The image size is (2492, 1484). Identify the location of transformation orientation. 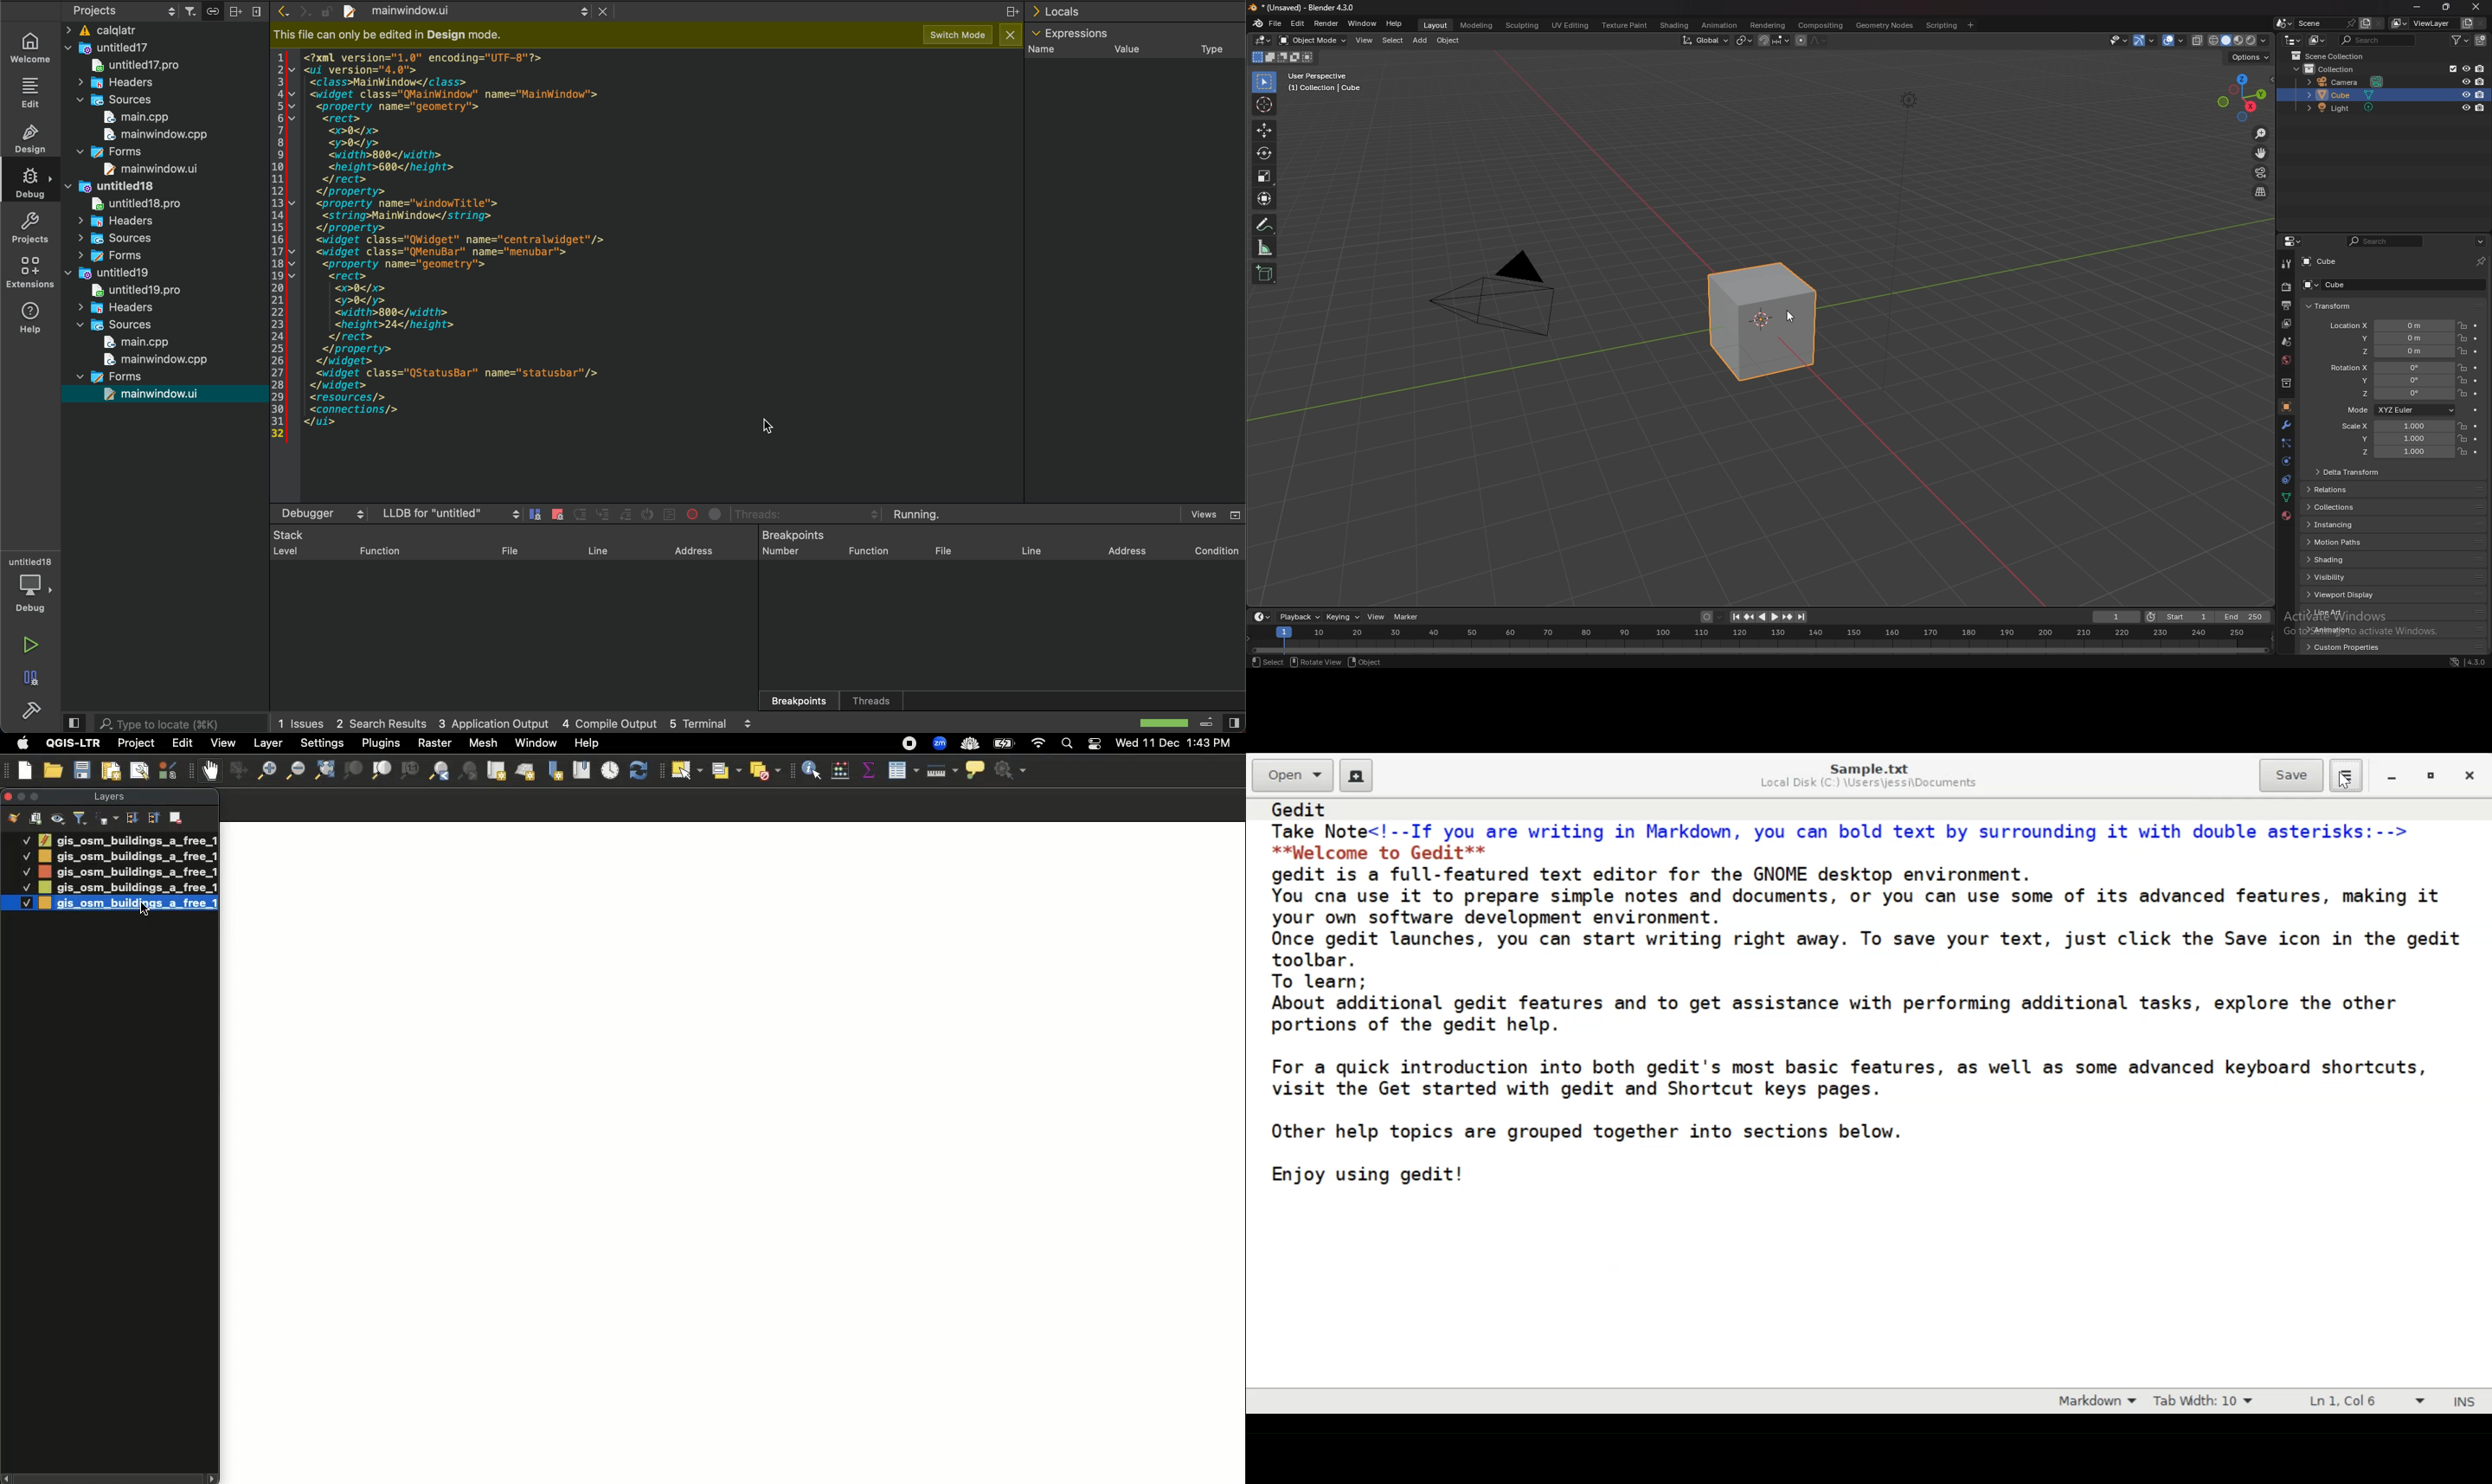
(1705, 40).